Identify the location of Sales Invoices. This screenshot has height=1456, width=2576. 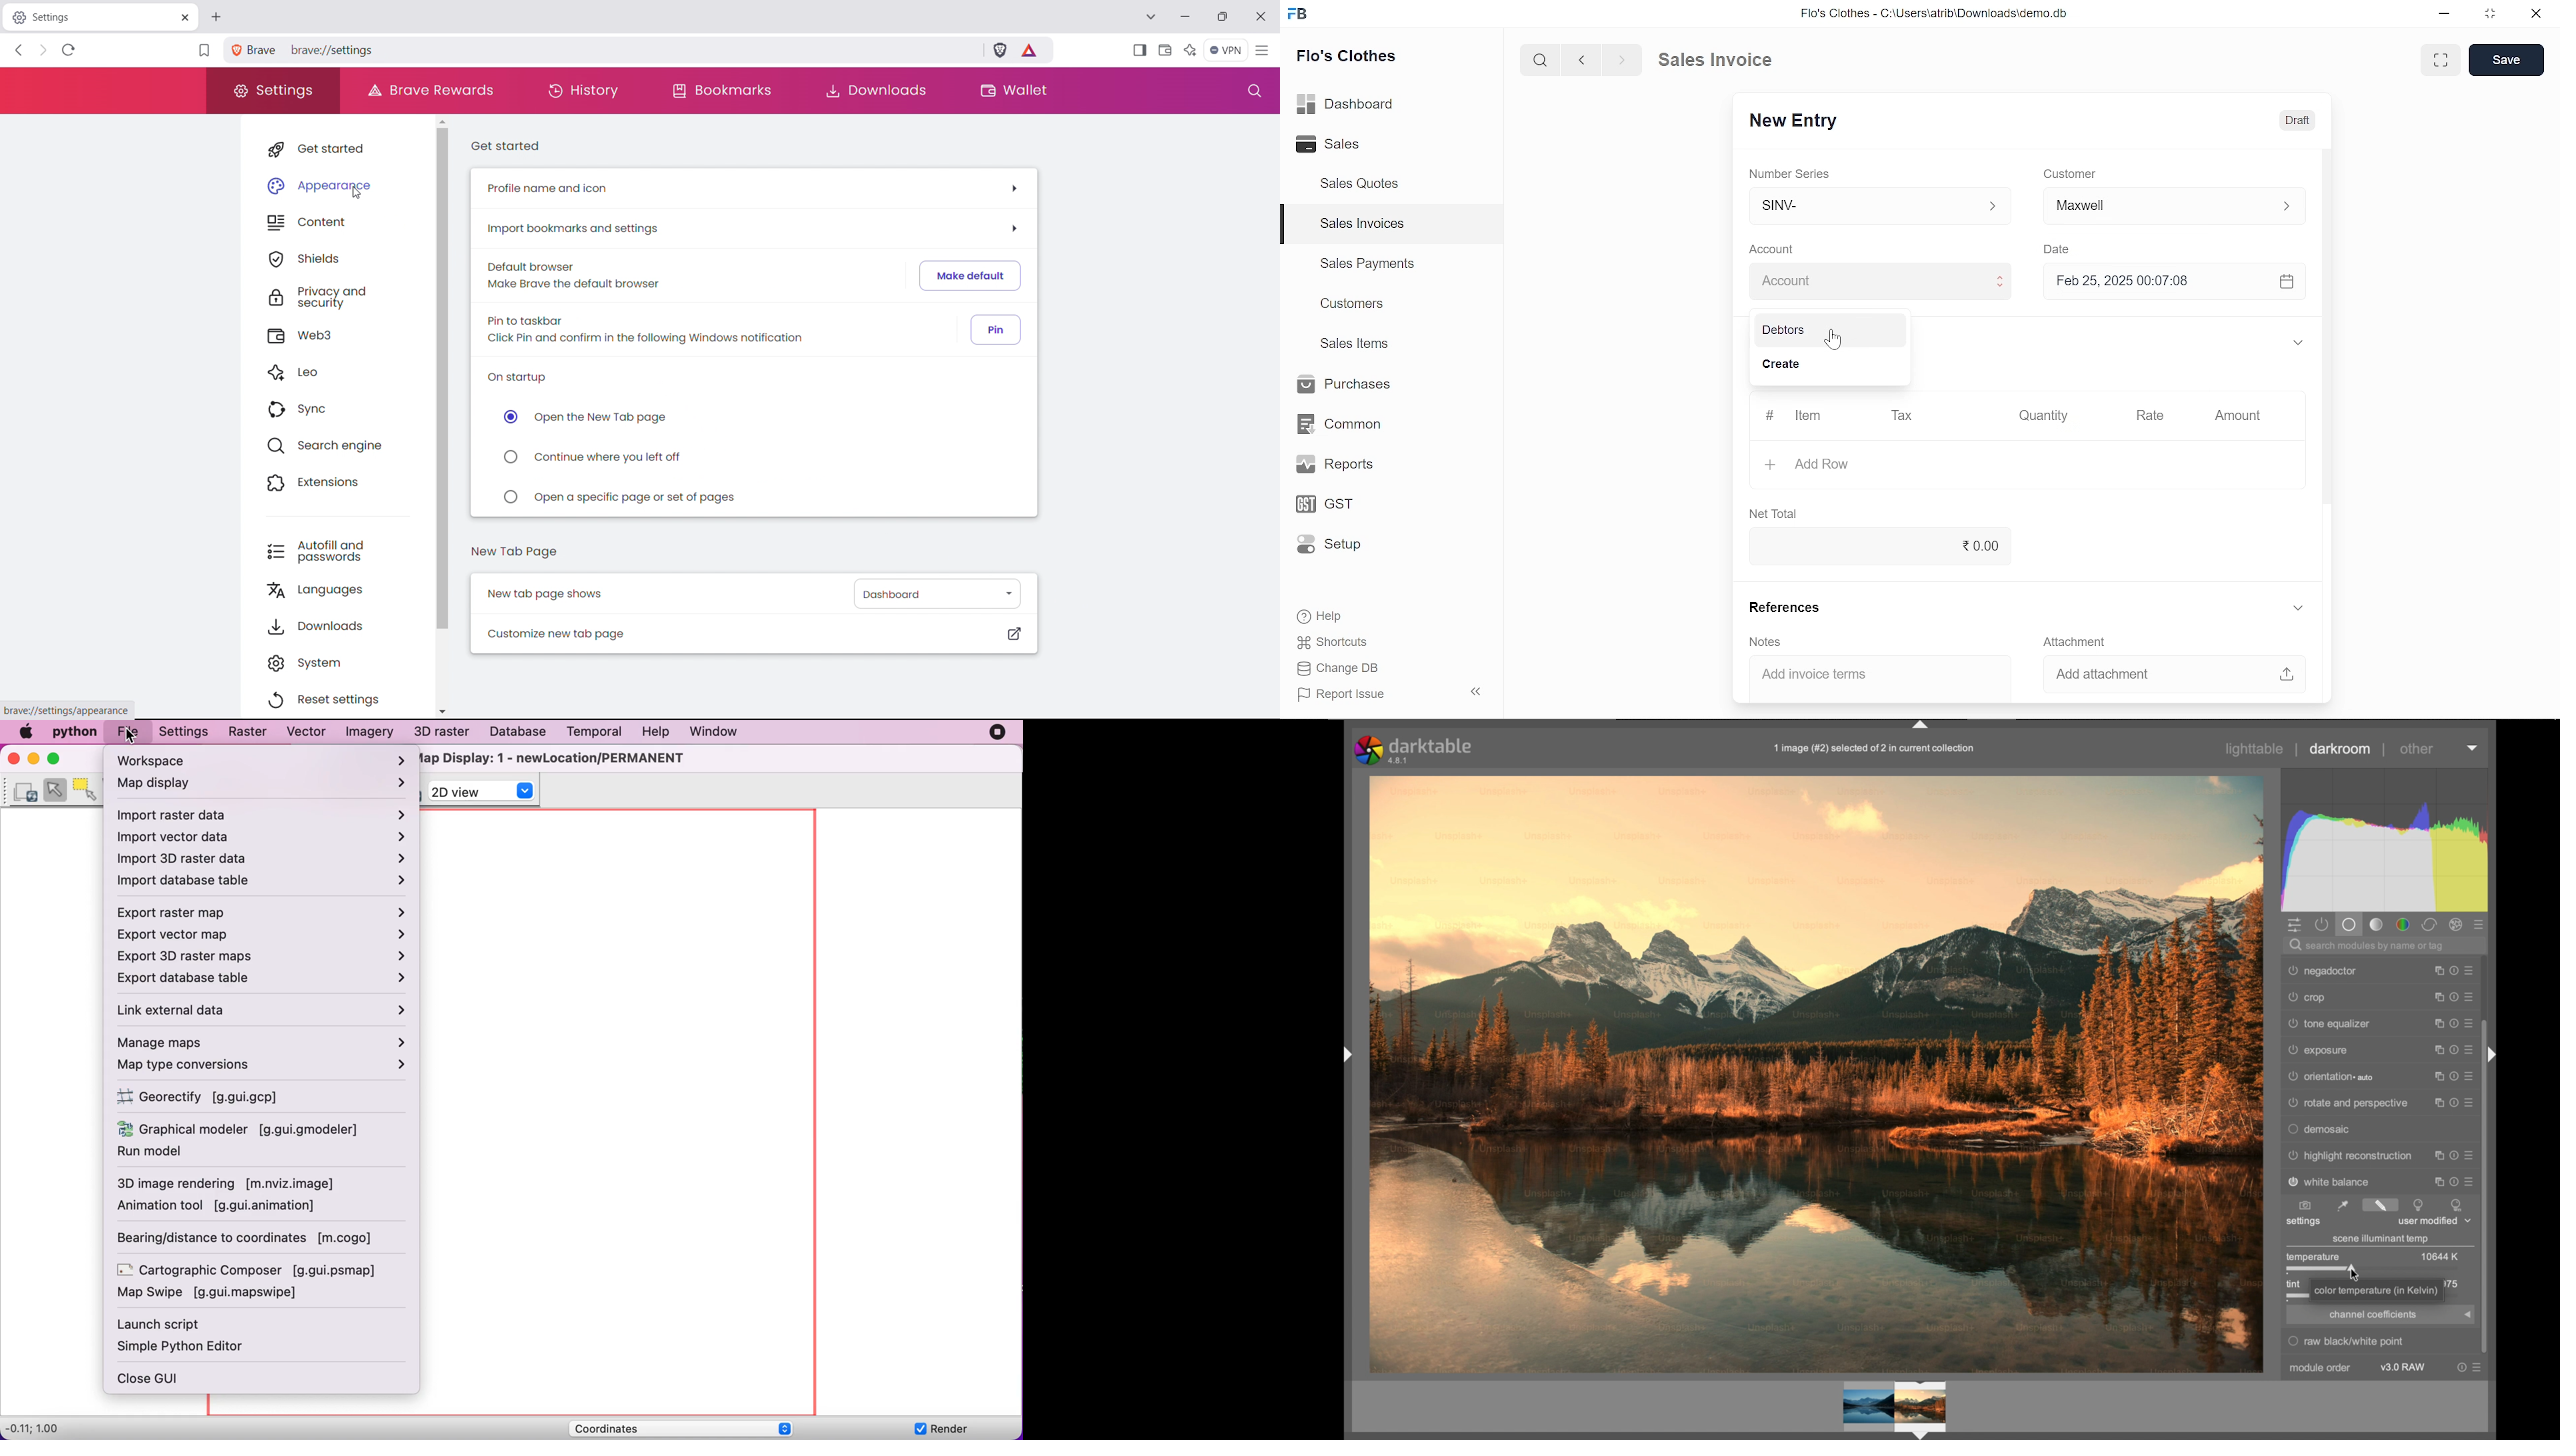
(1362, 224).